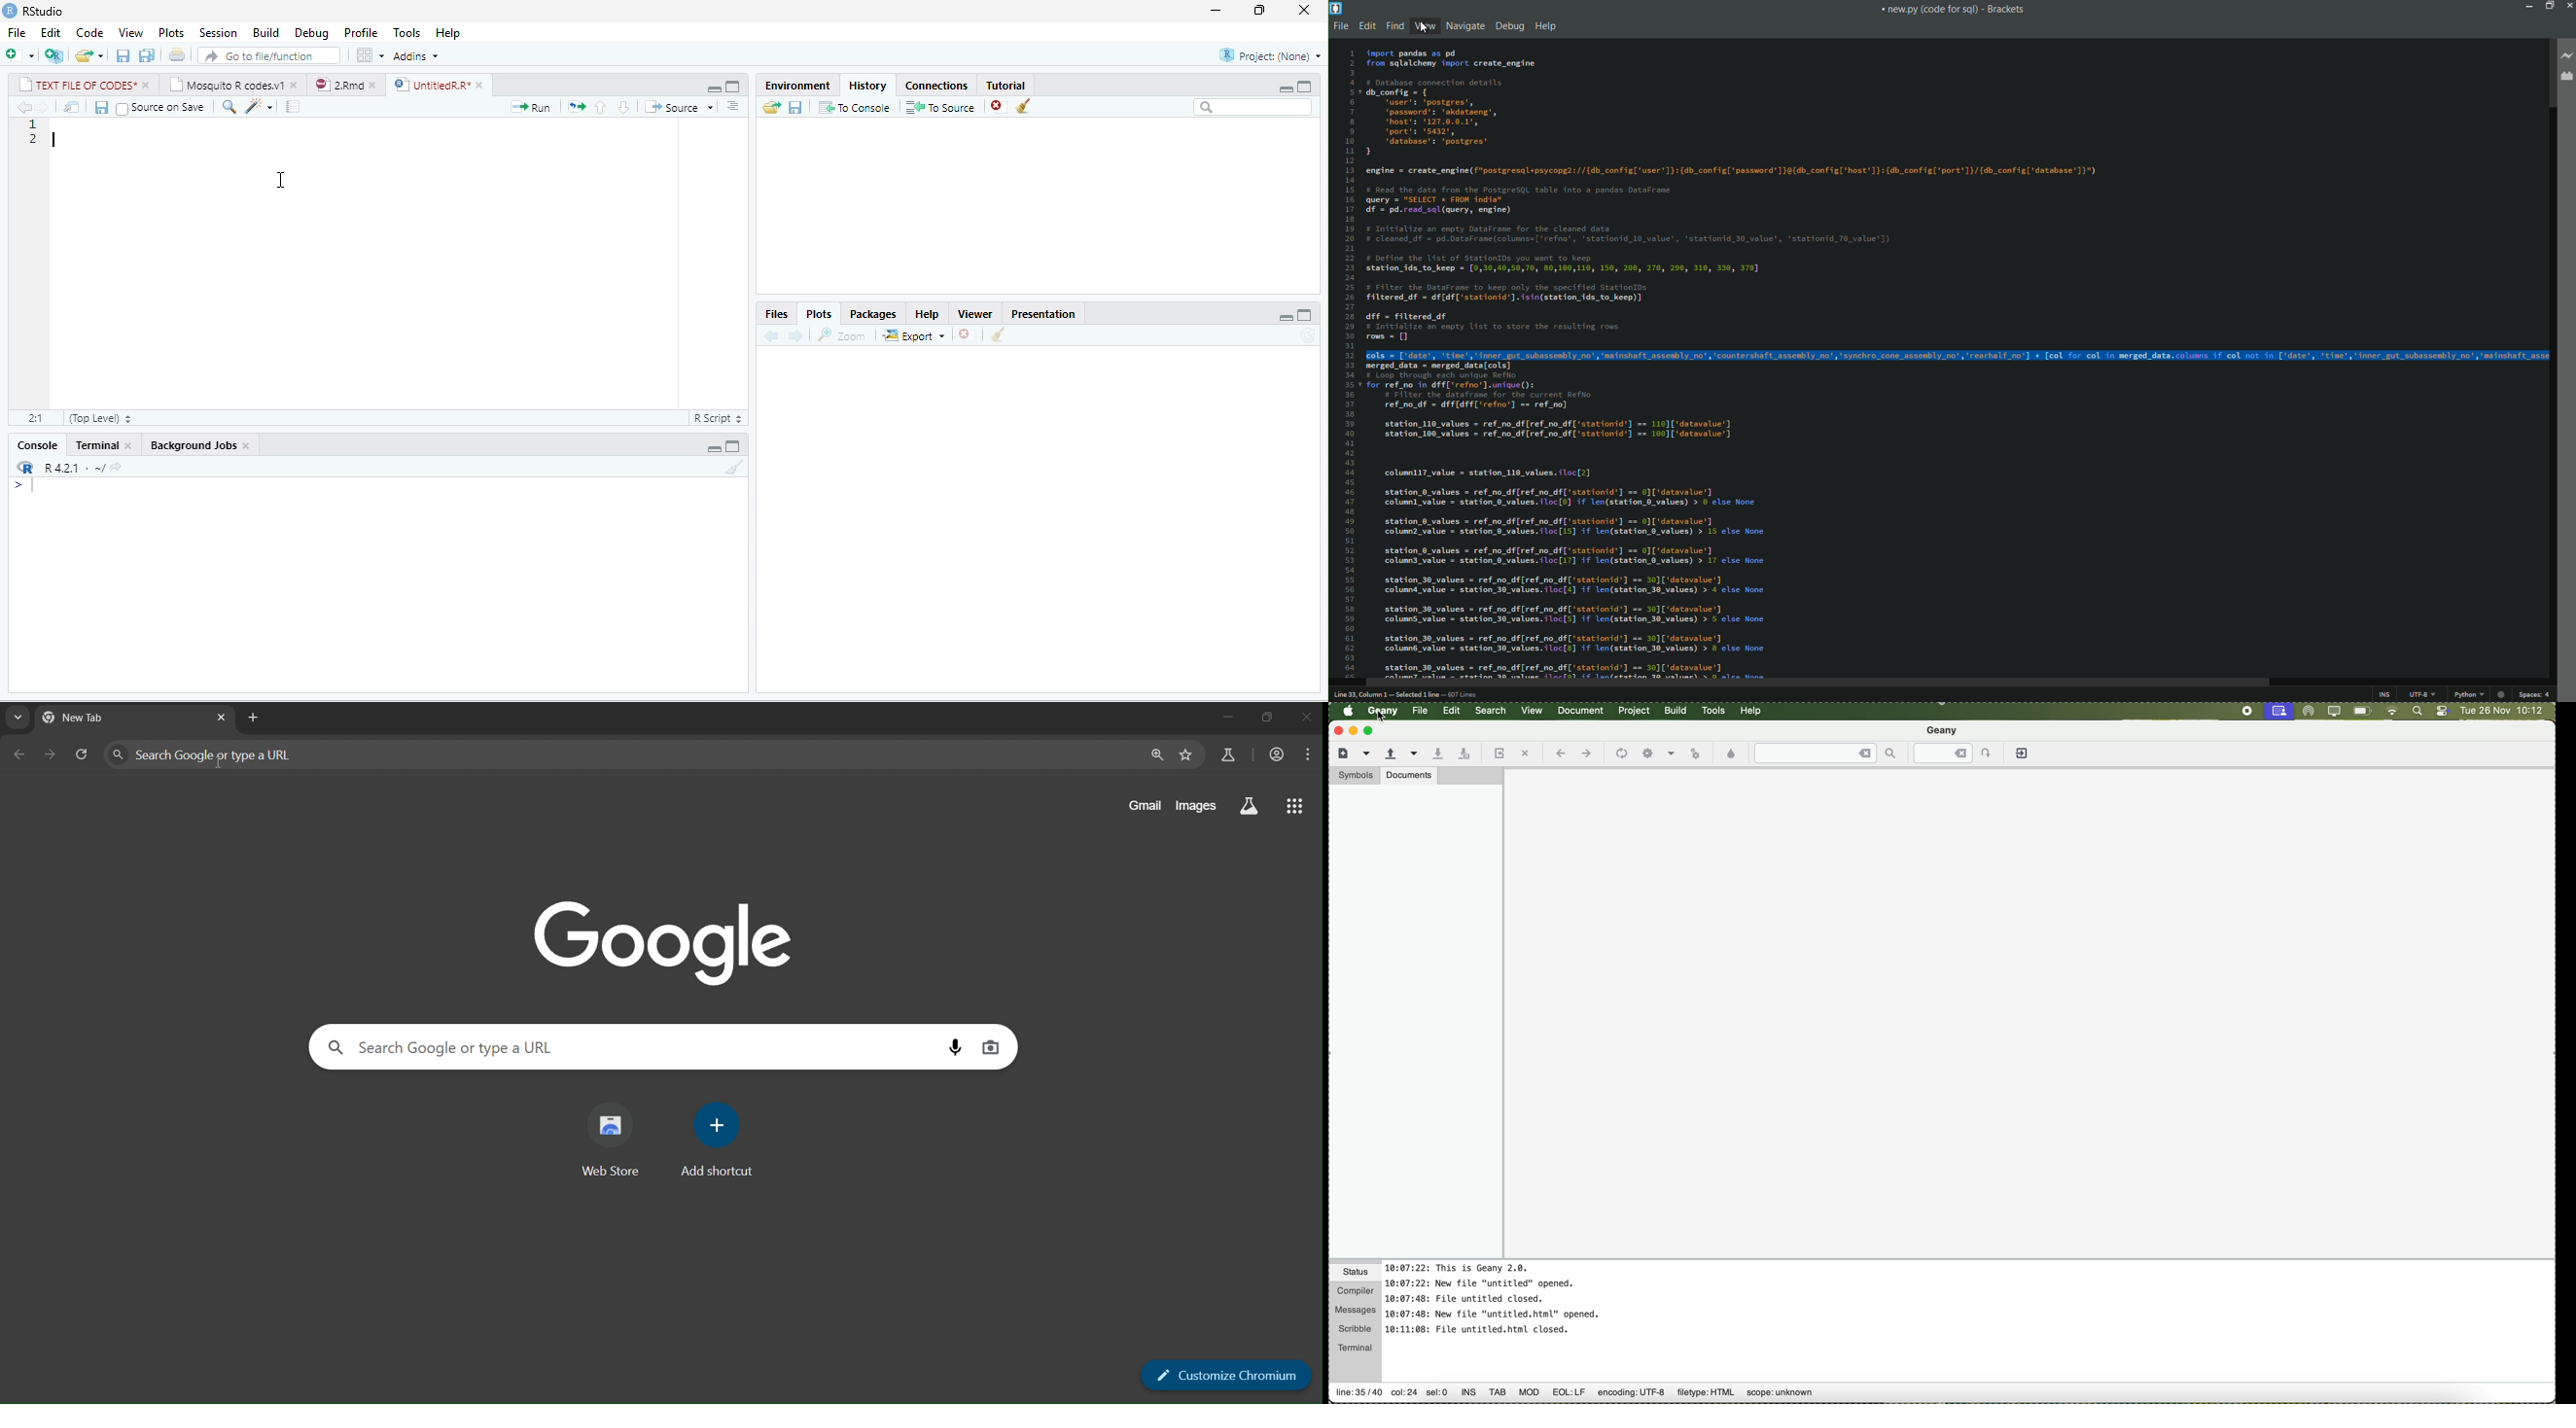 This screenshot has height=1428, width=2576. I want to click on images, so click(1196, 806).